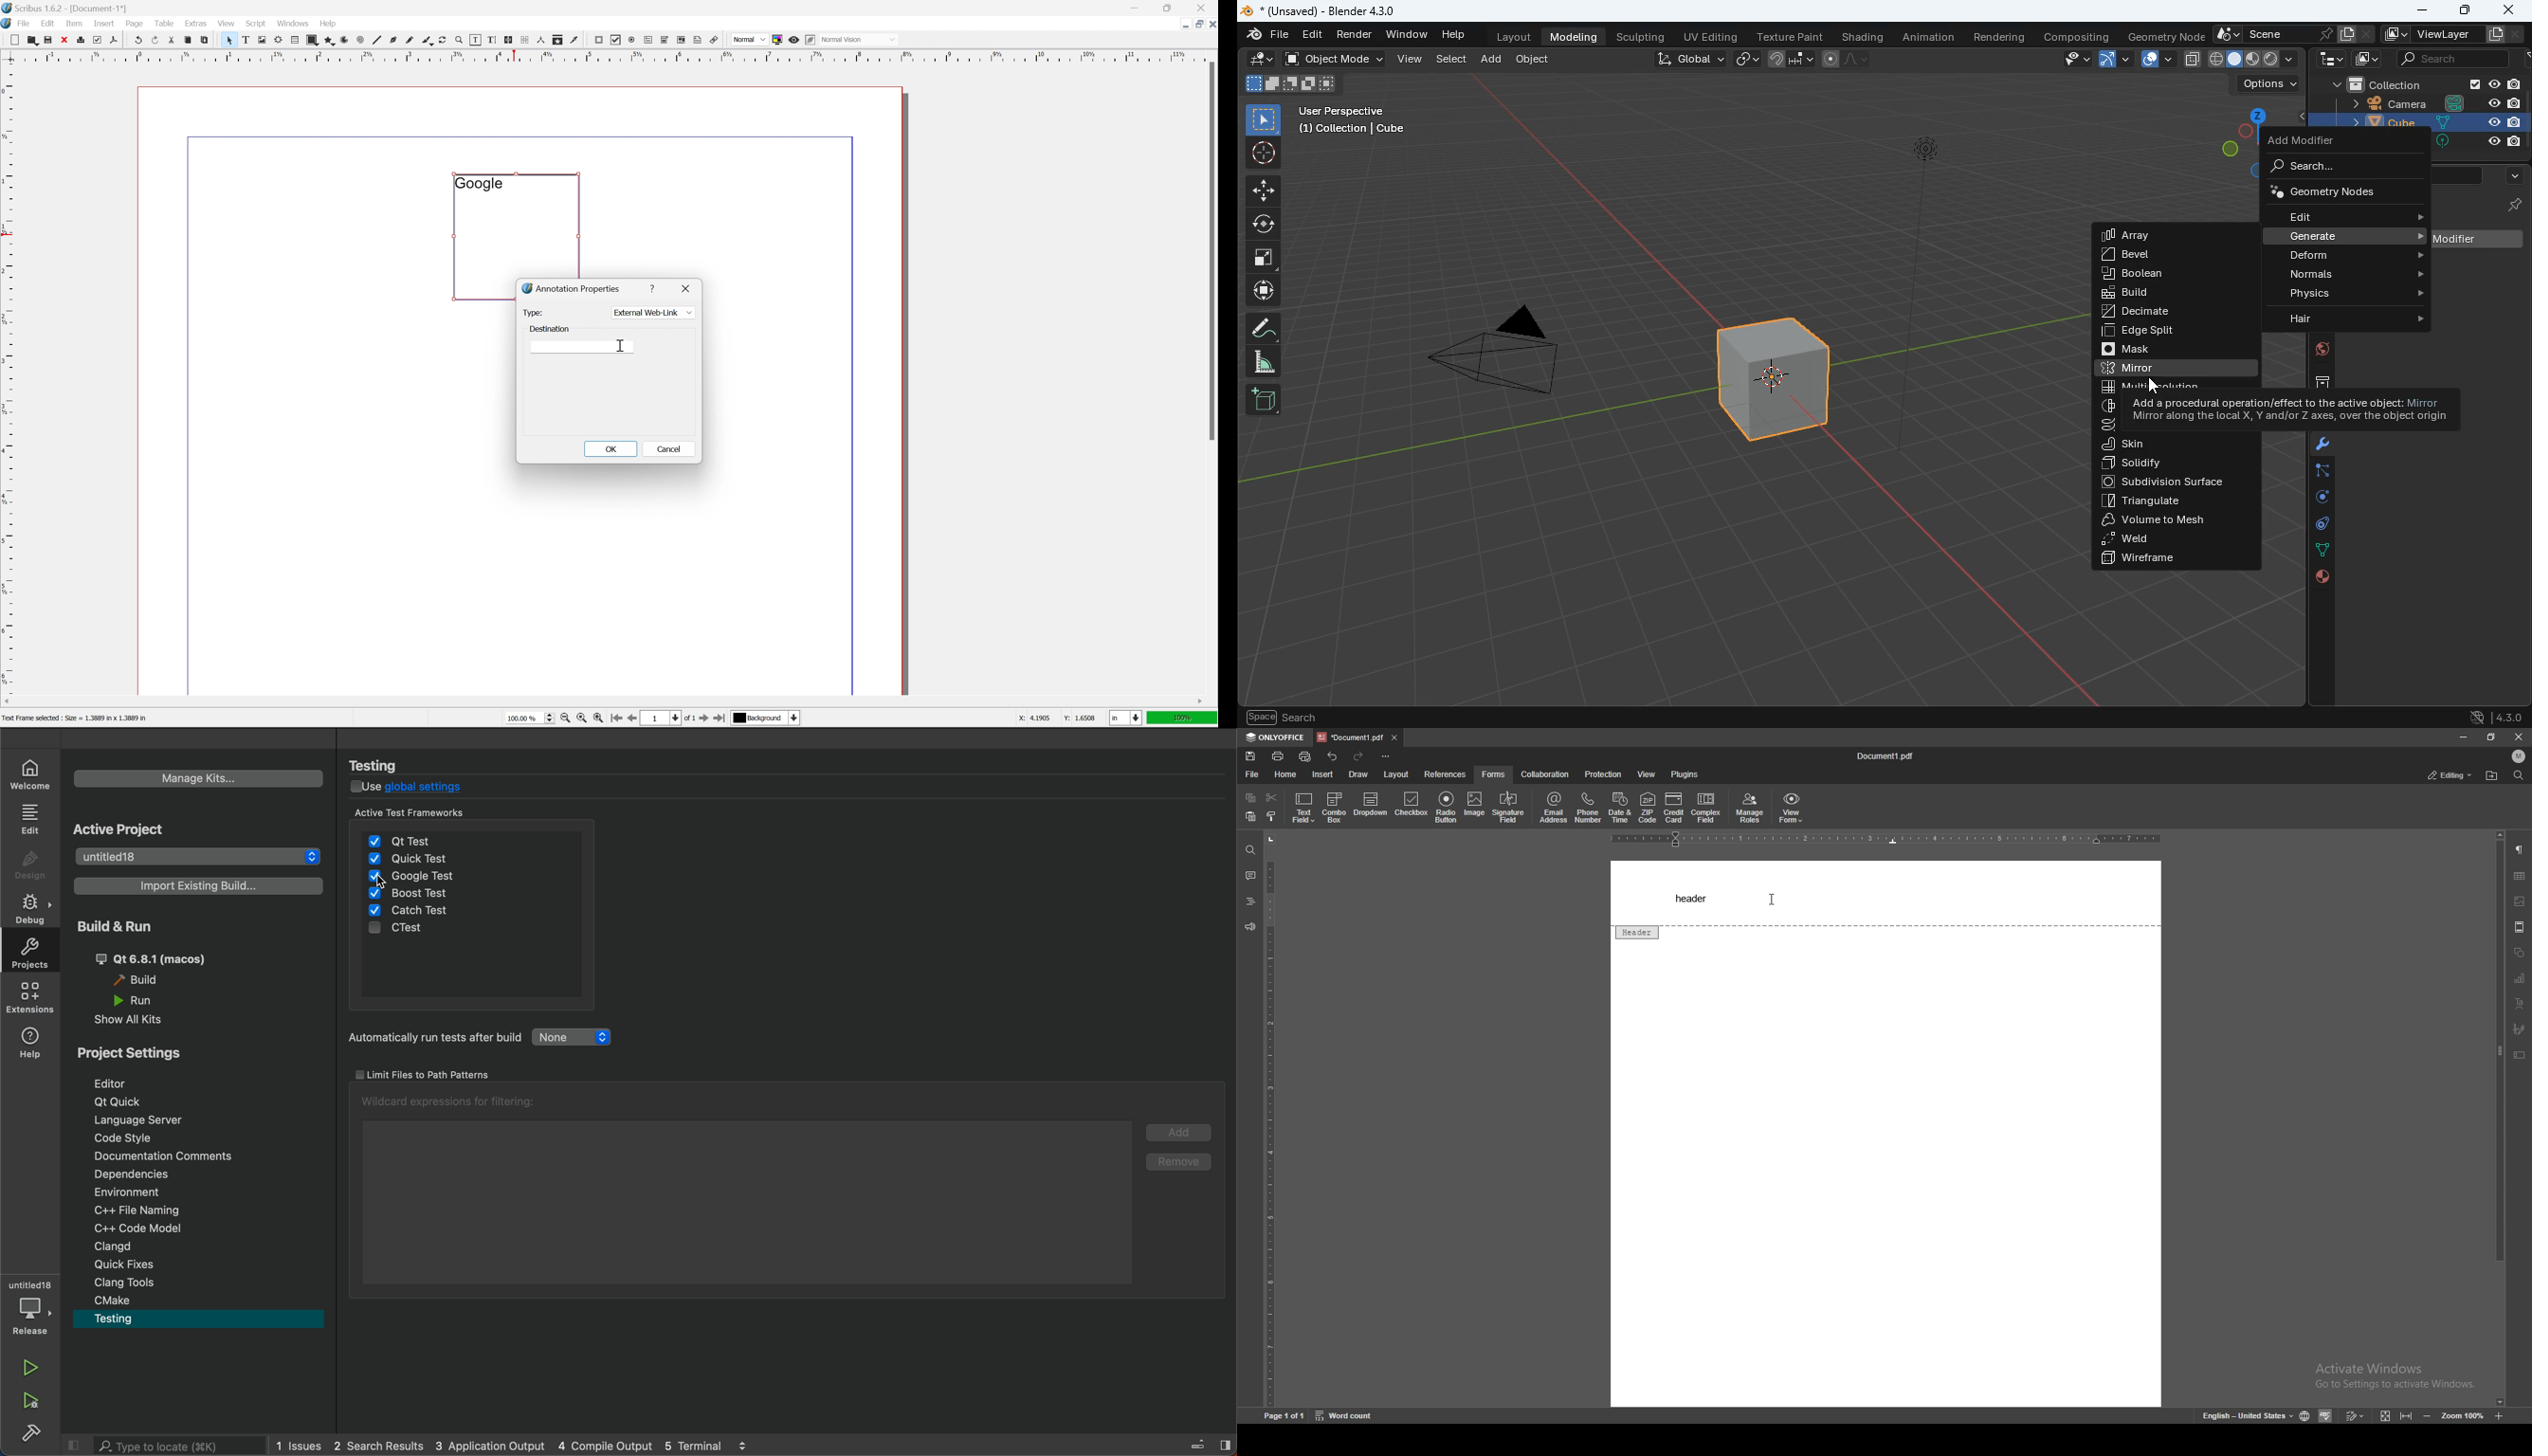  I want to click on undo, so click(138, 41).